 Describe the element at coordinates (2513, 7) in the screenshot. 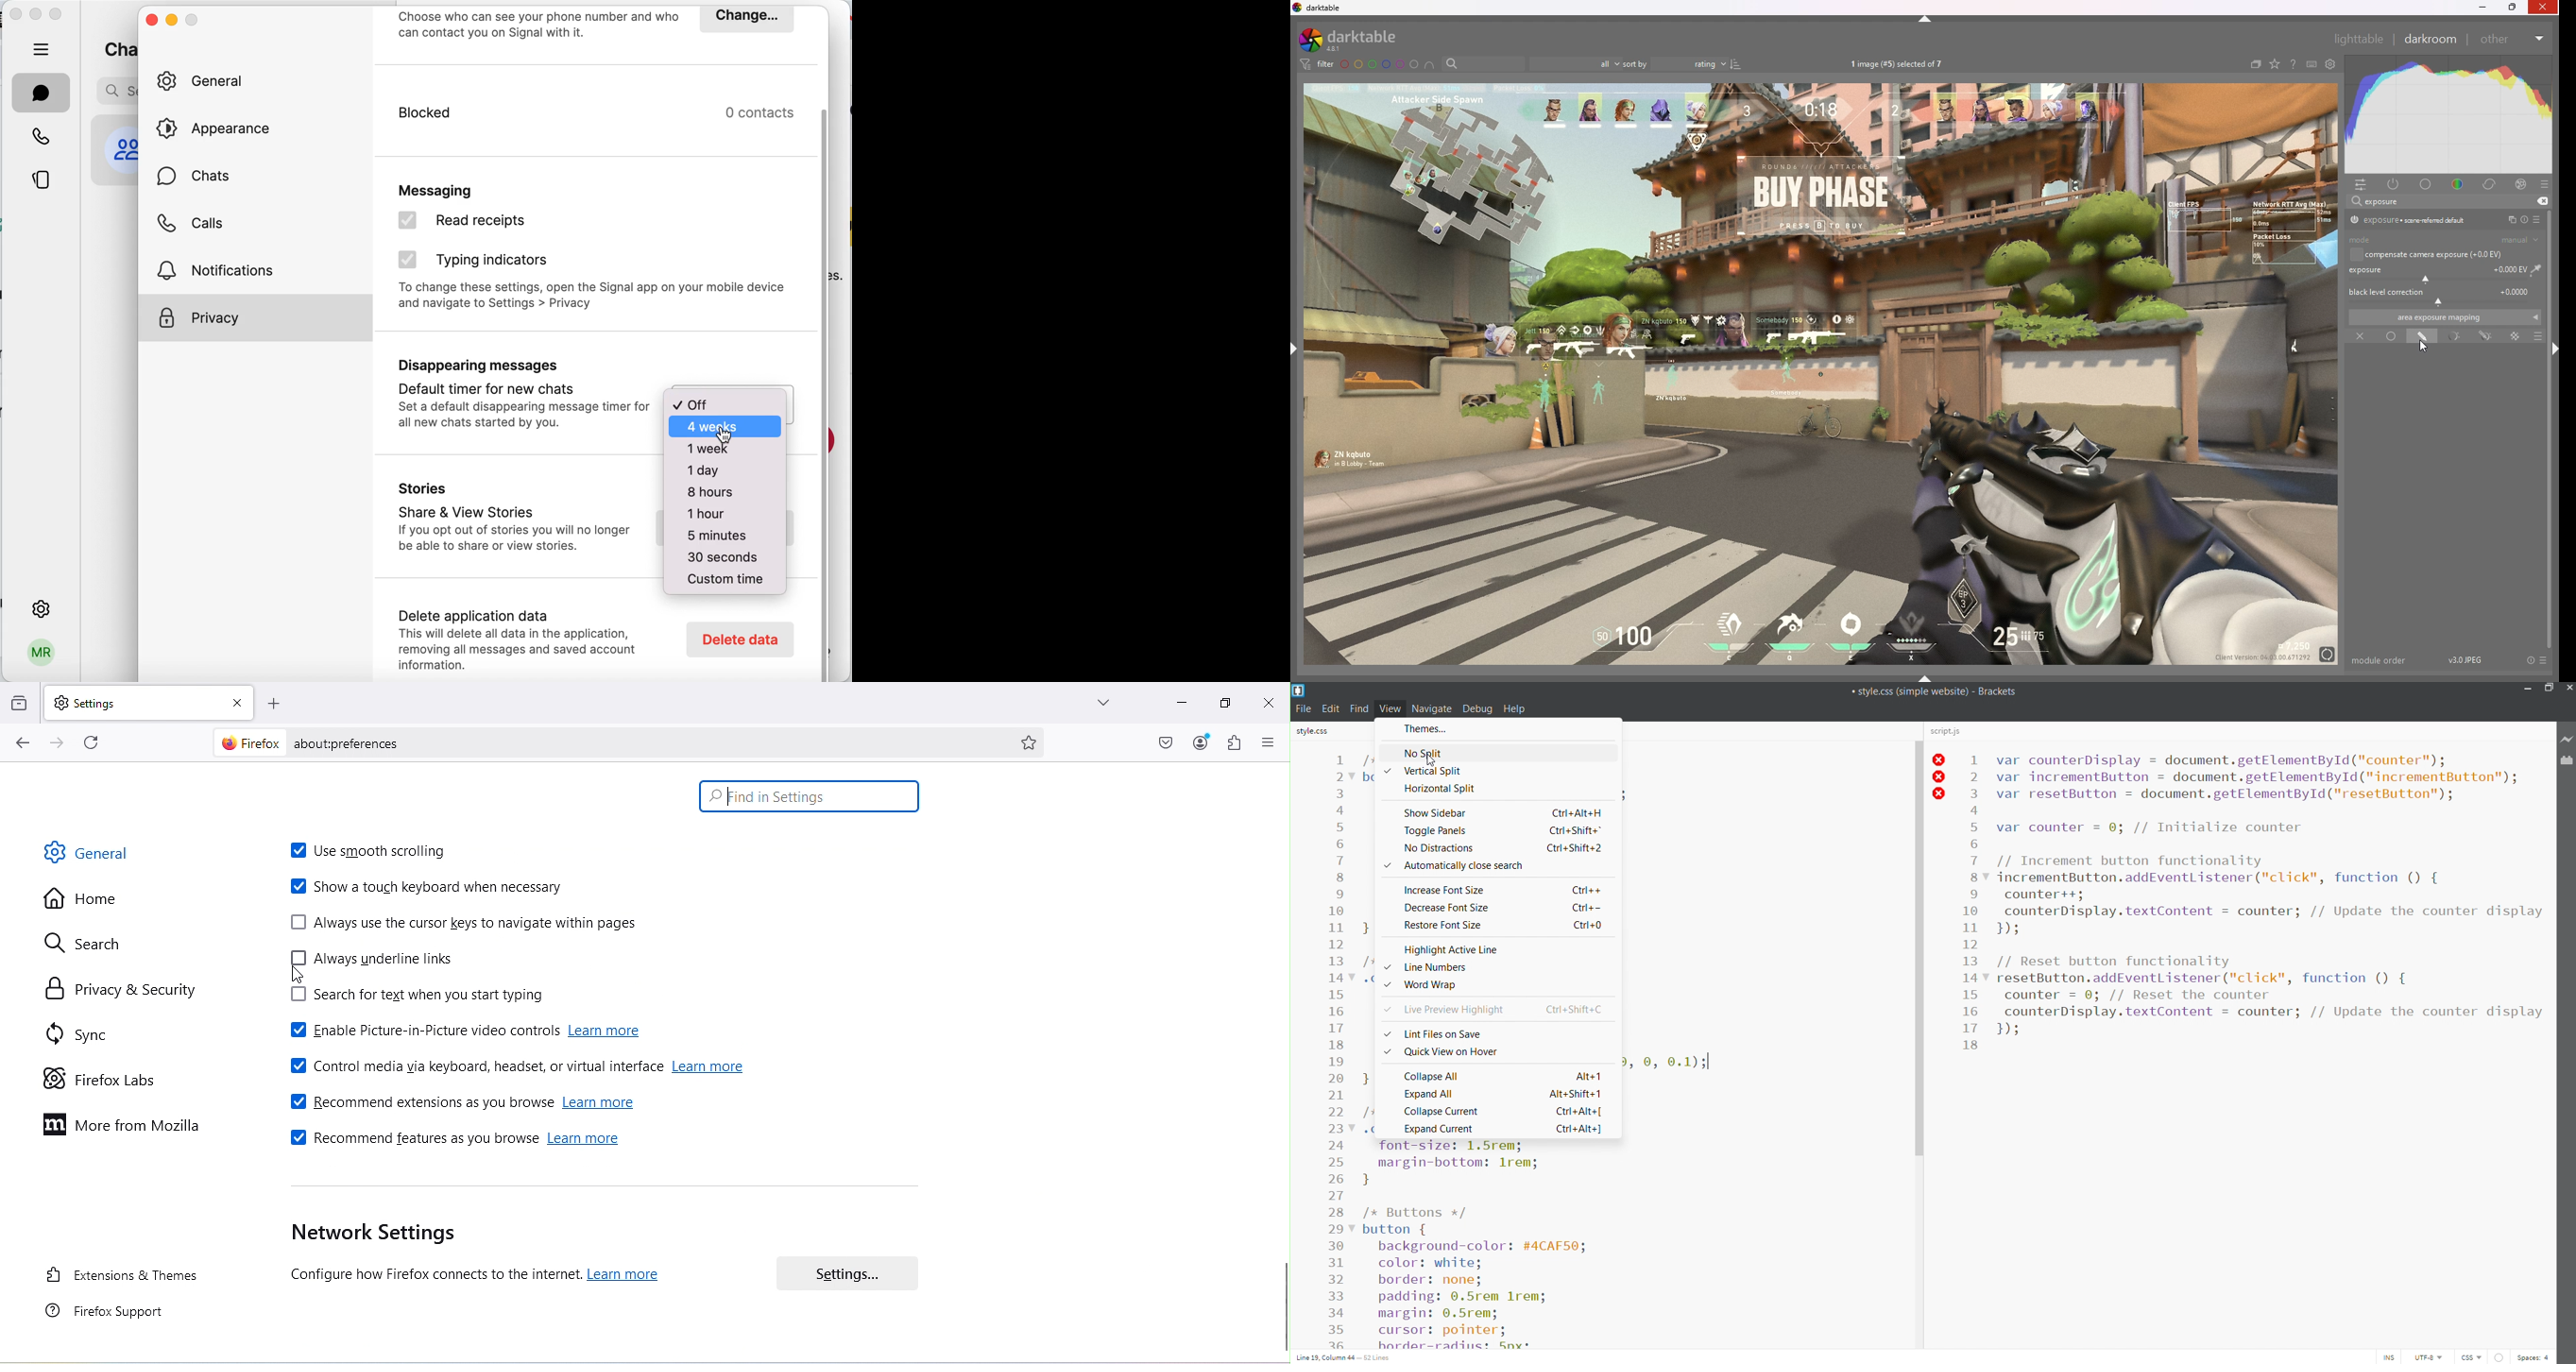

I see `resize` at that location.